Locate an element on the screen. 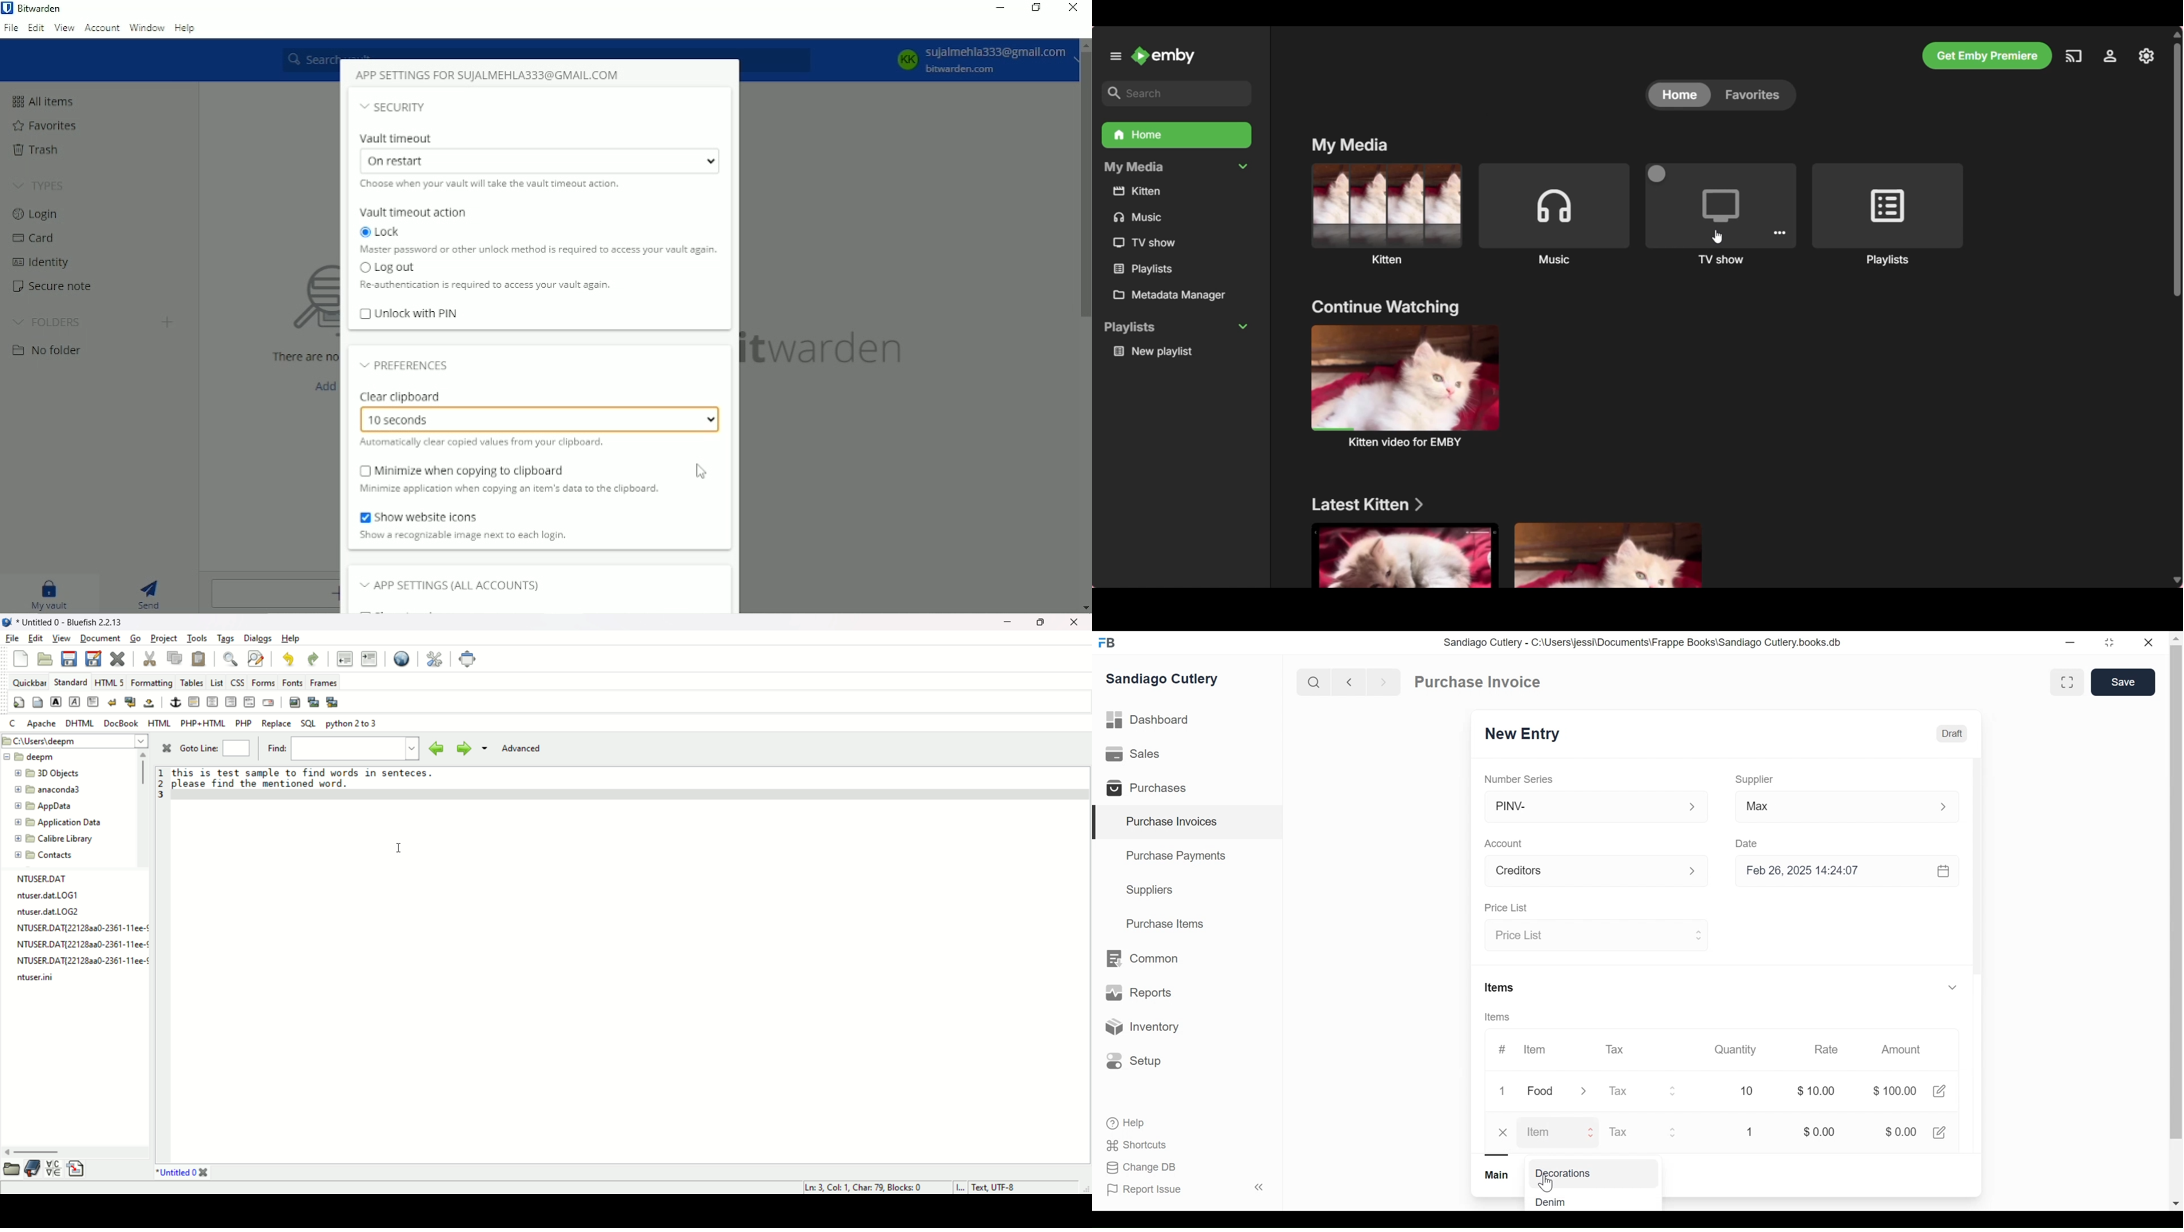 The height and width of the screenshot is (1232, 2184). I is located at coordinates (960, 1189).